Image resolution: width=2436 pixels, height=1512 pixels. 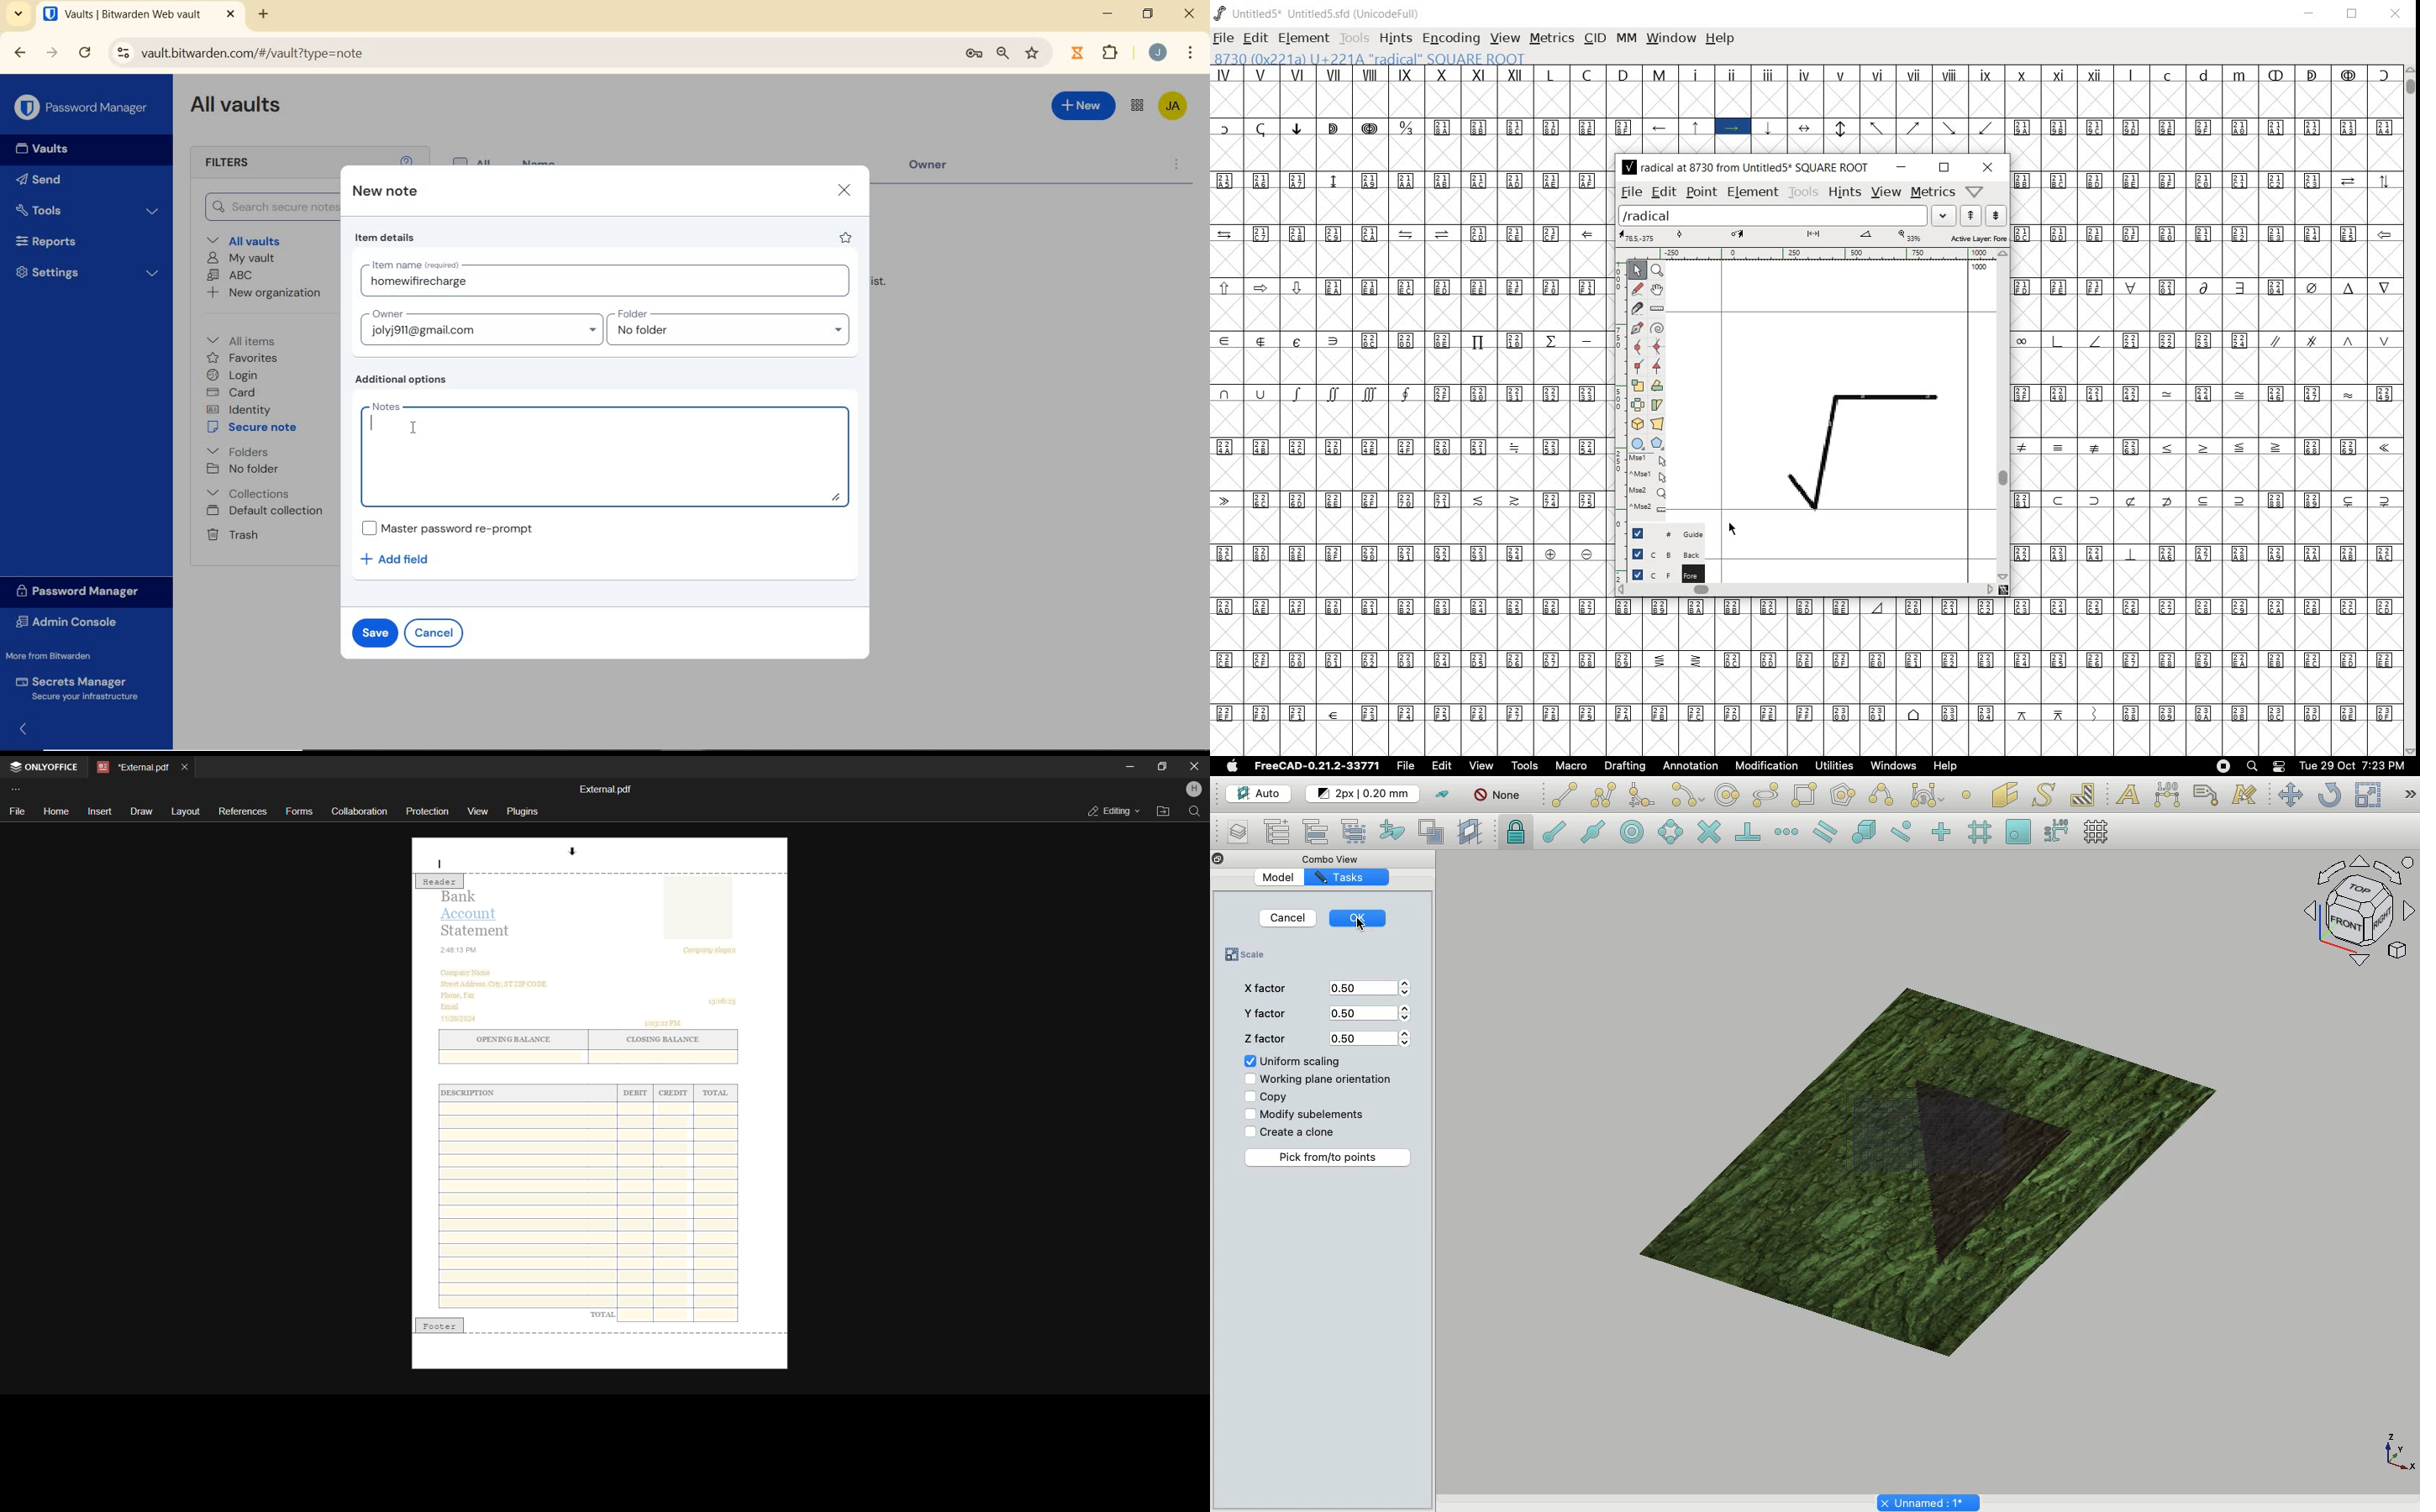 I want to click on Default collection, so click(x=266, y=512).